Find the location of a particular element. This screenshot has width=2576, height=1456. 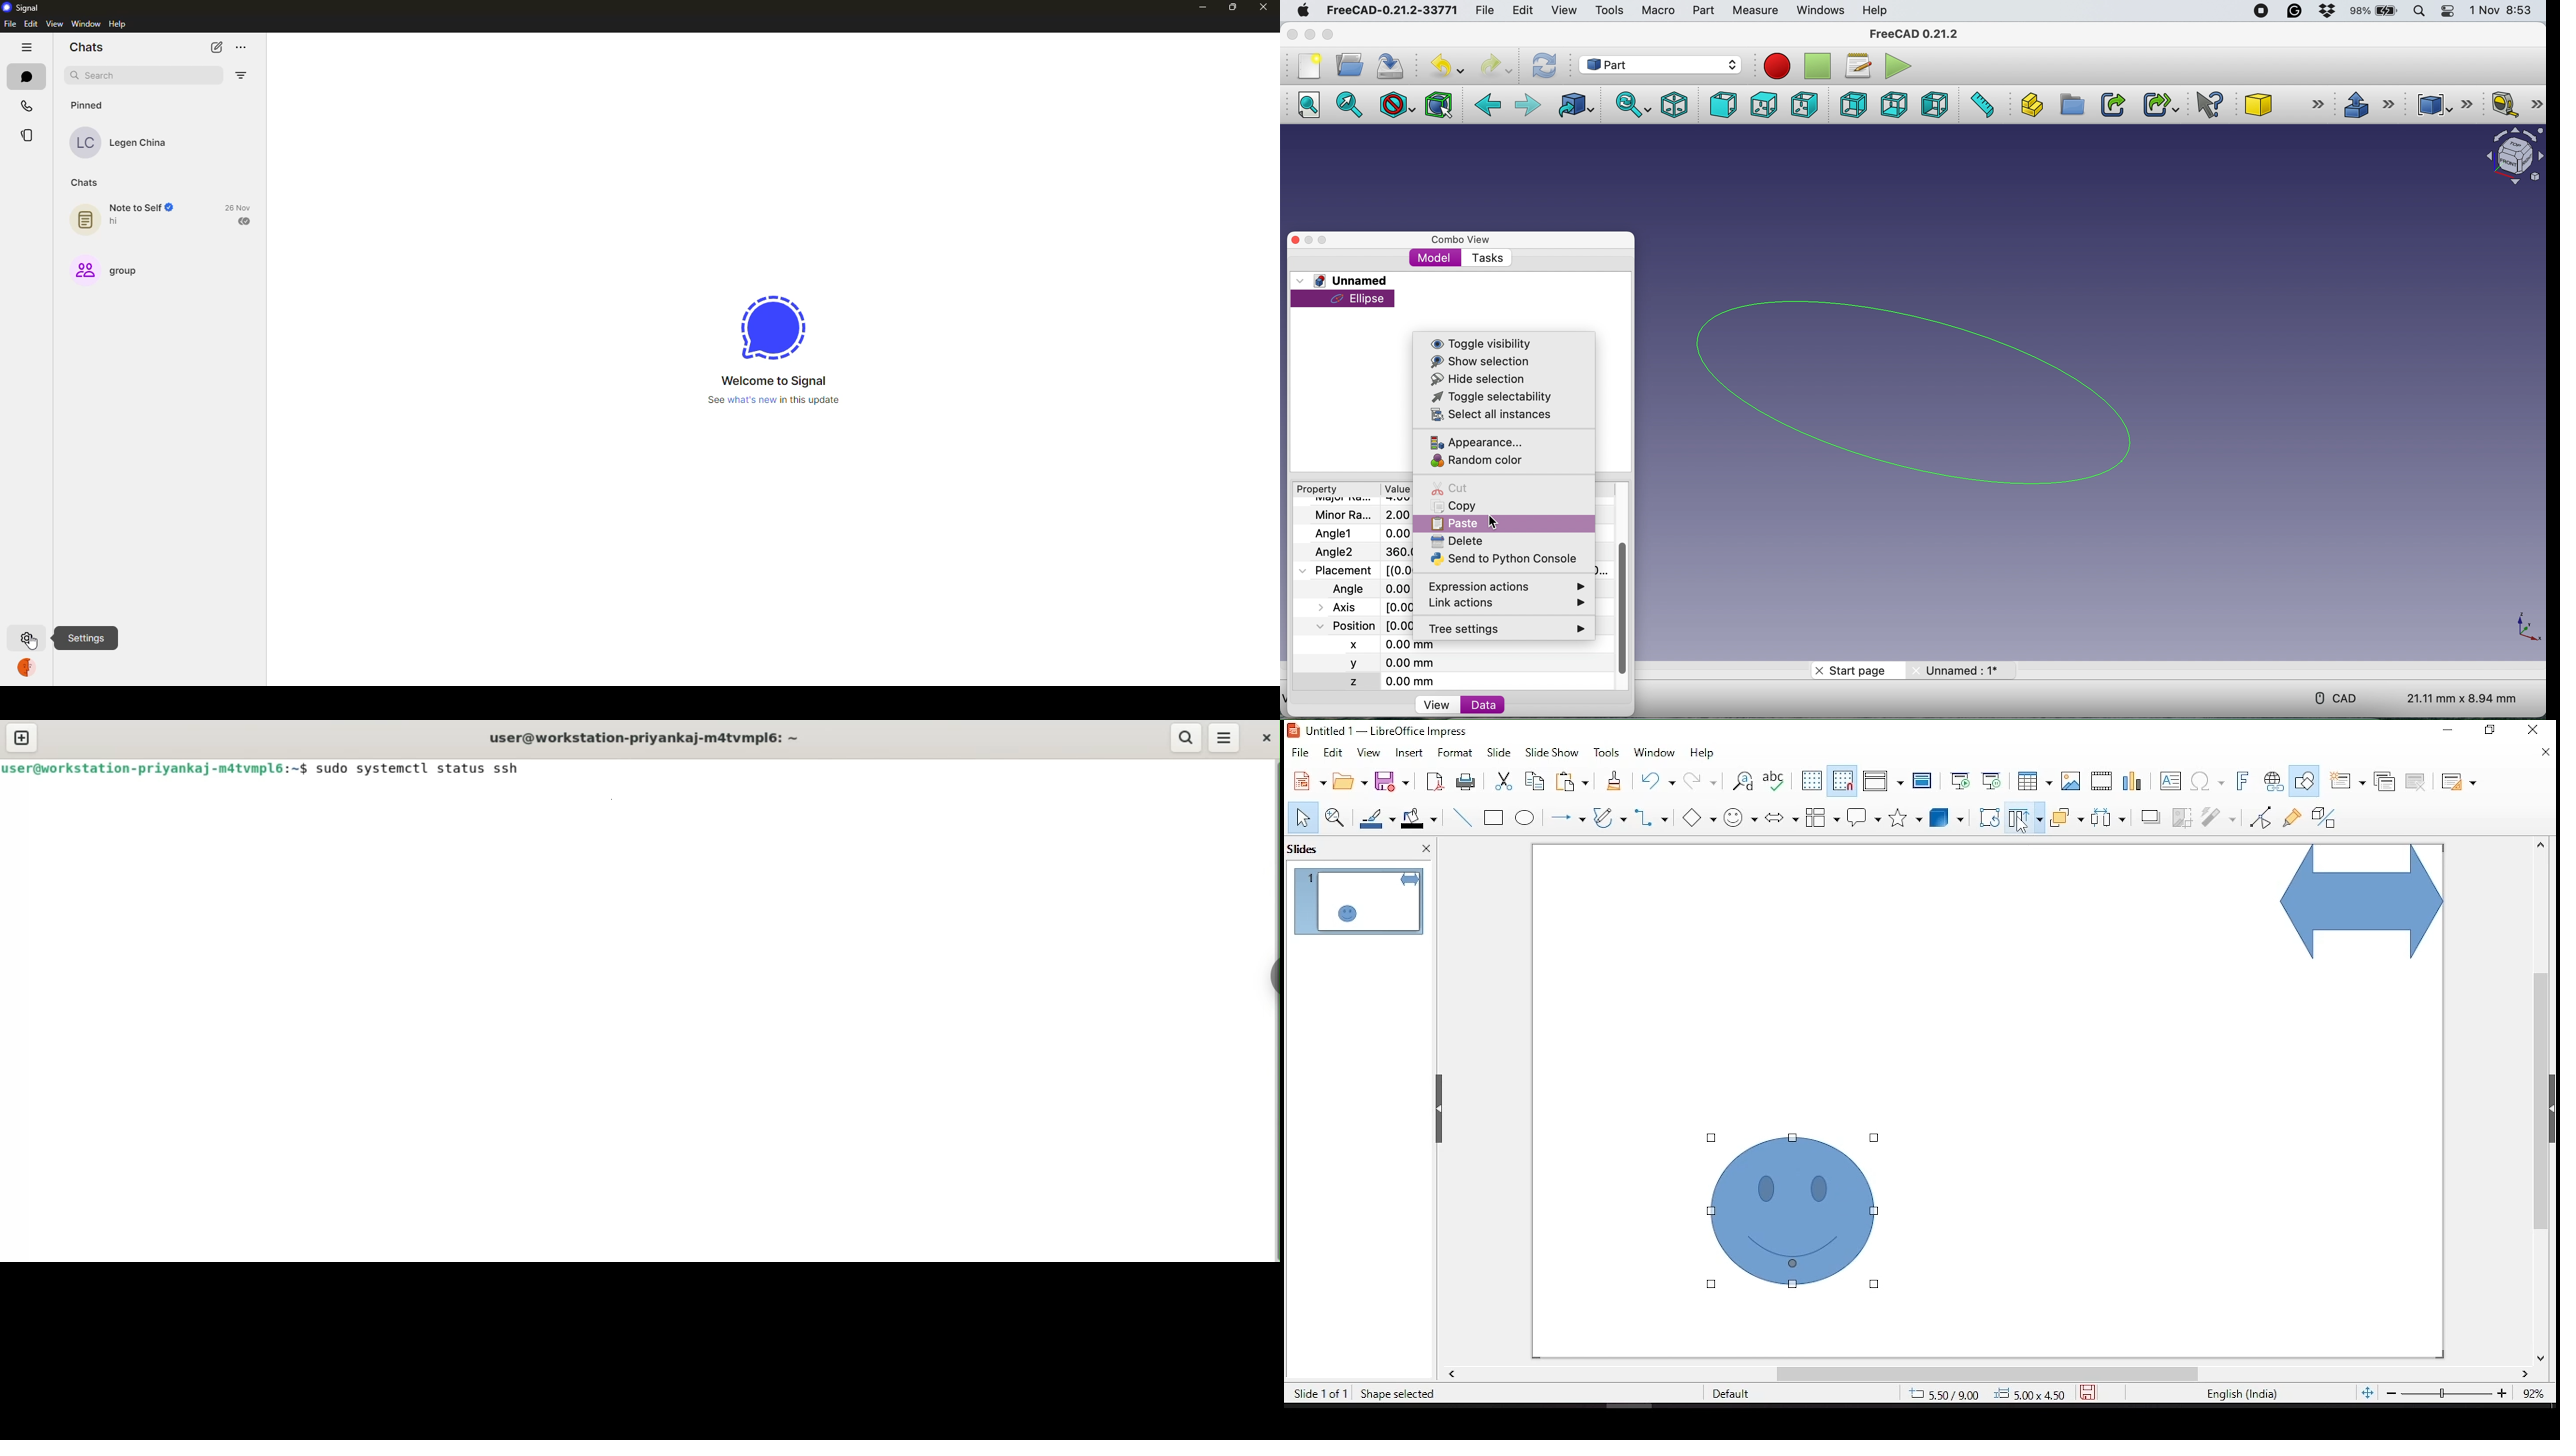

minimize is located at coordinates (1202, 7).